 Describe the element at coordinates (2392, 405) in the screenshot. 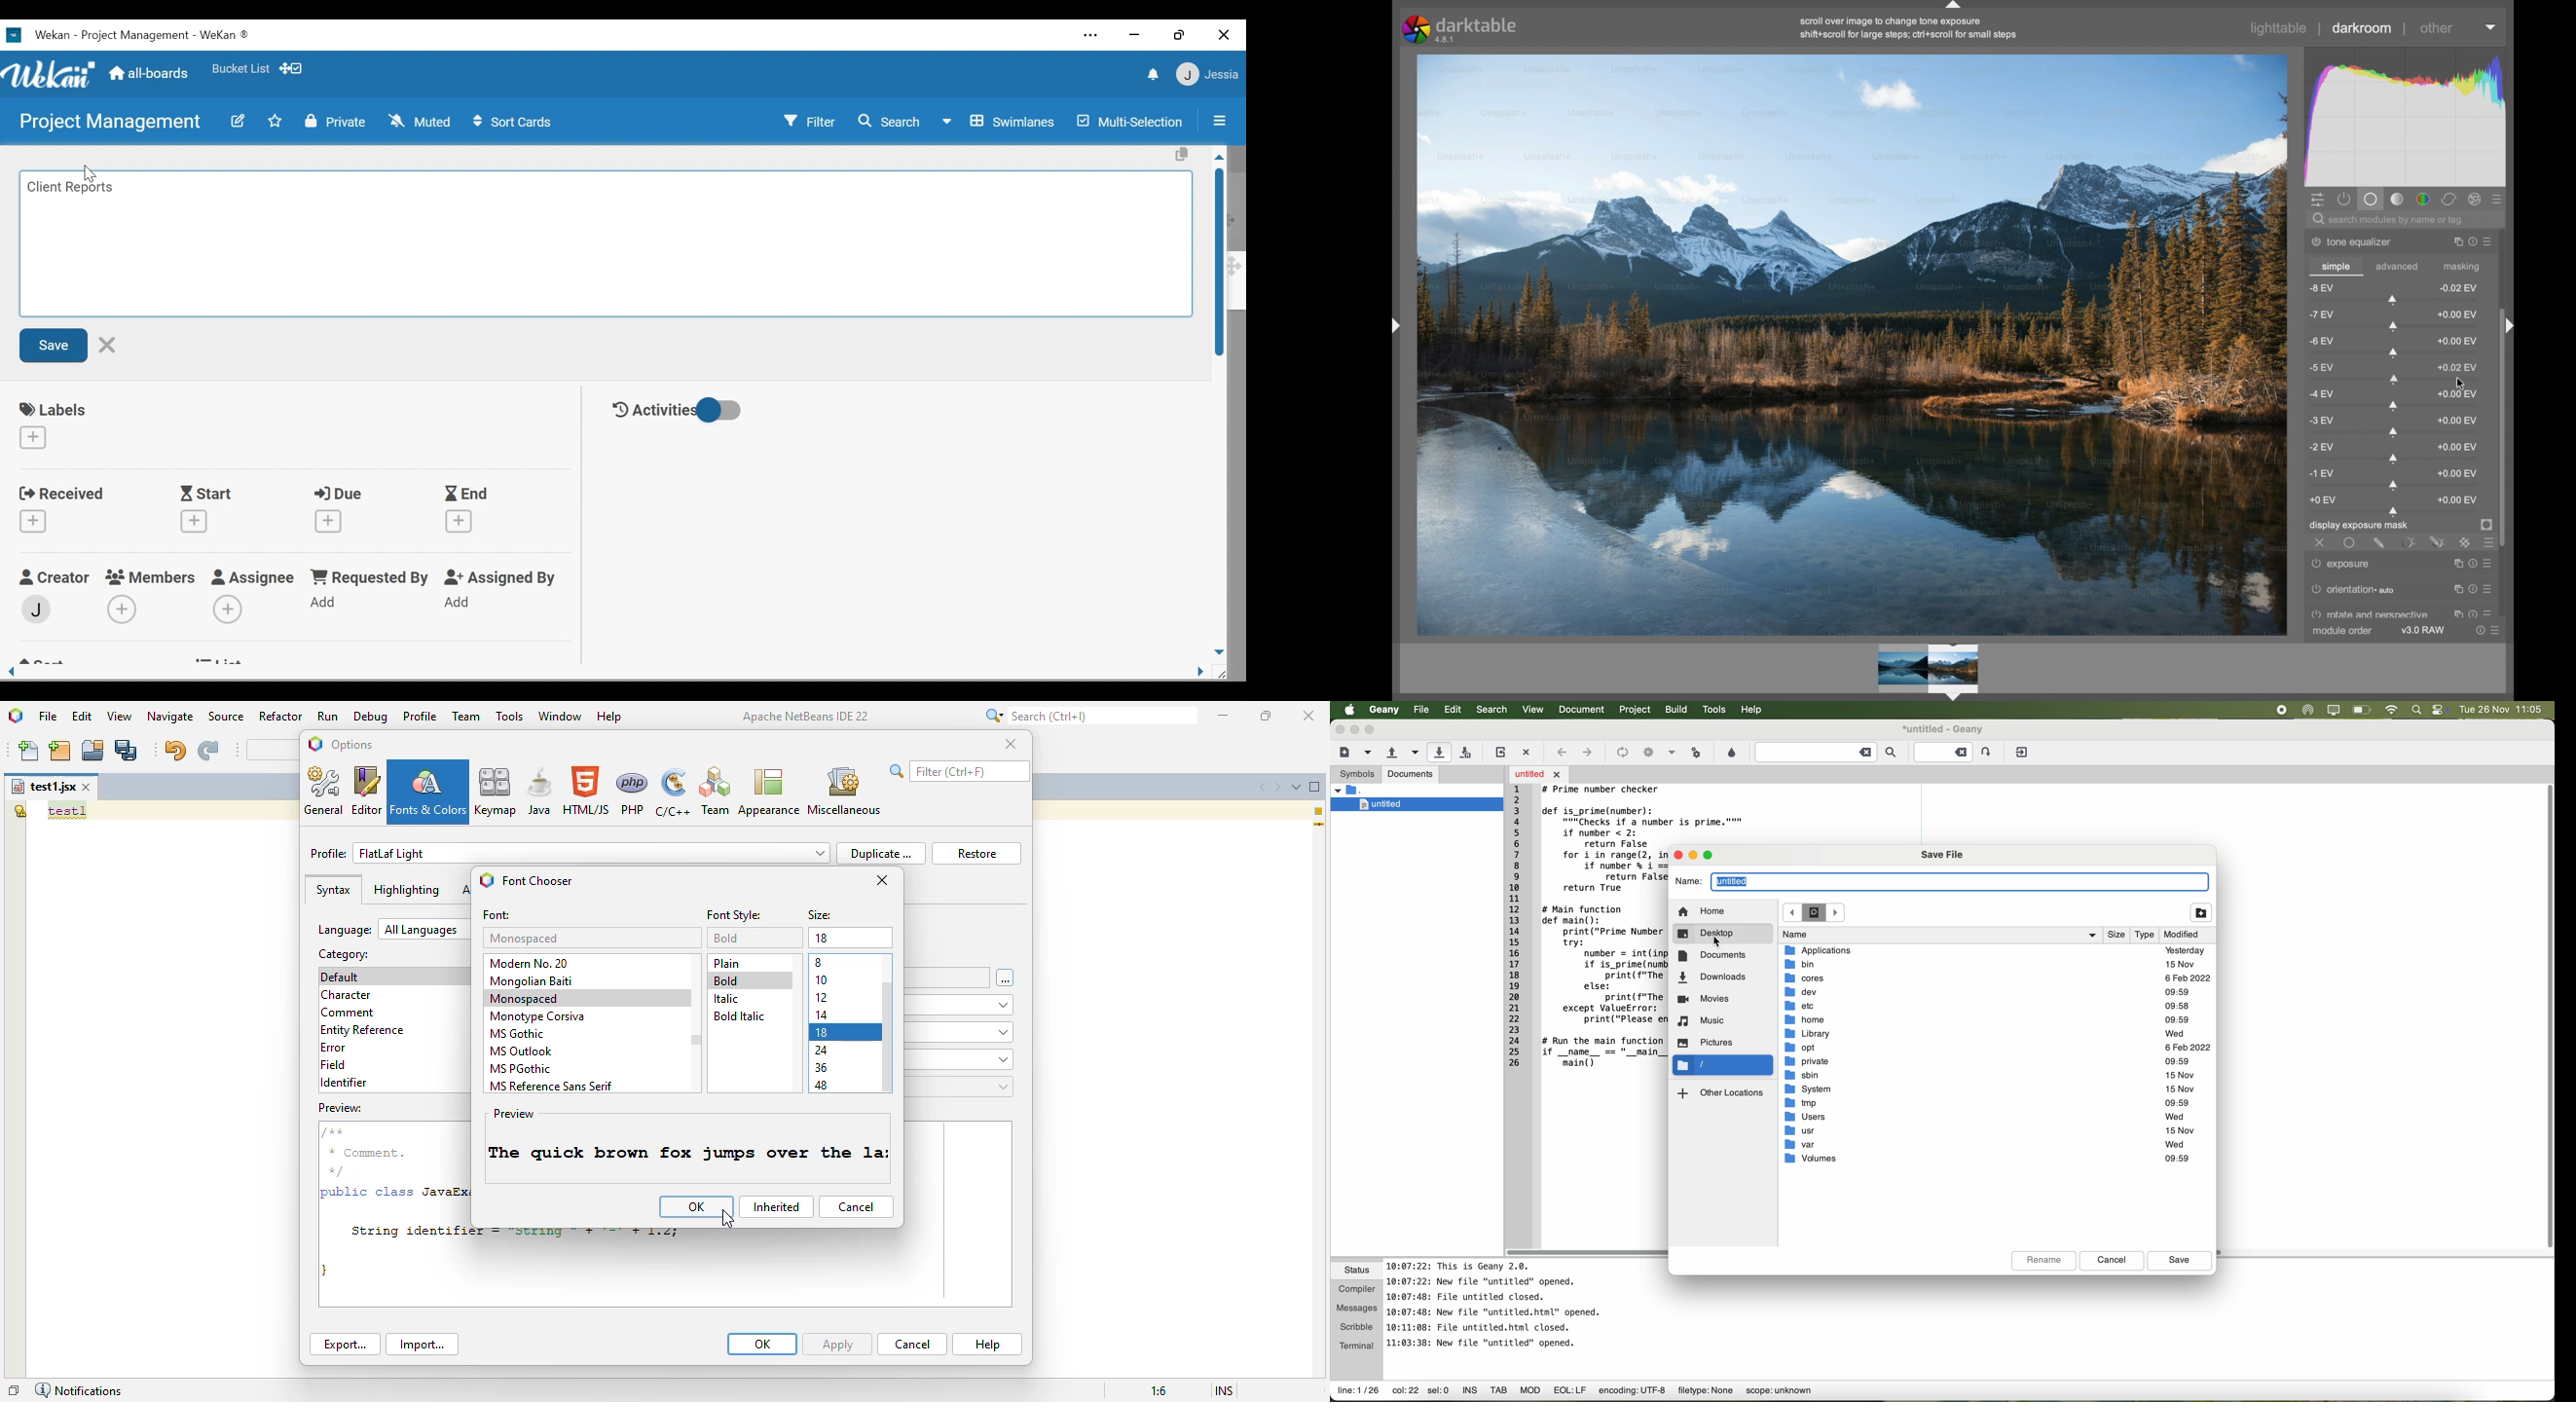

I see `slider` at that location.